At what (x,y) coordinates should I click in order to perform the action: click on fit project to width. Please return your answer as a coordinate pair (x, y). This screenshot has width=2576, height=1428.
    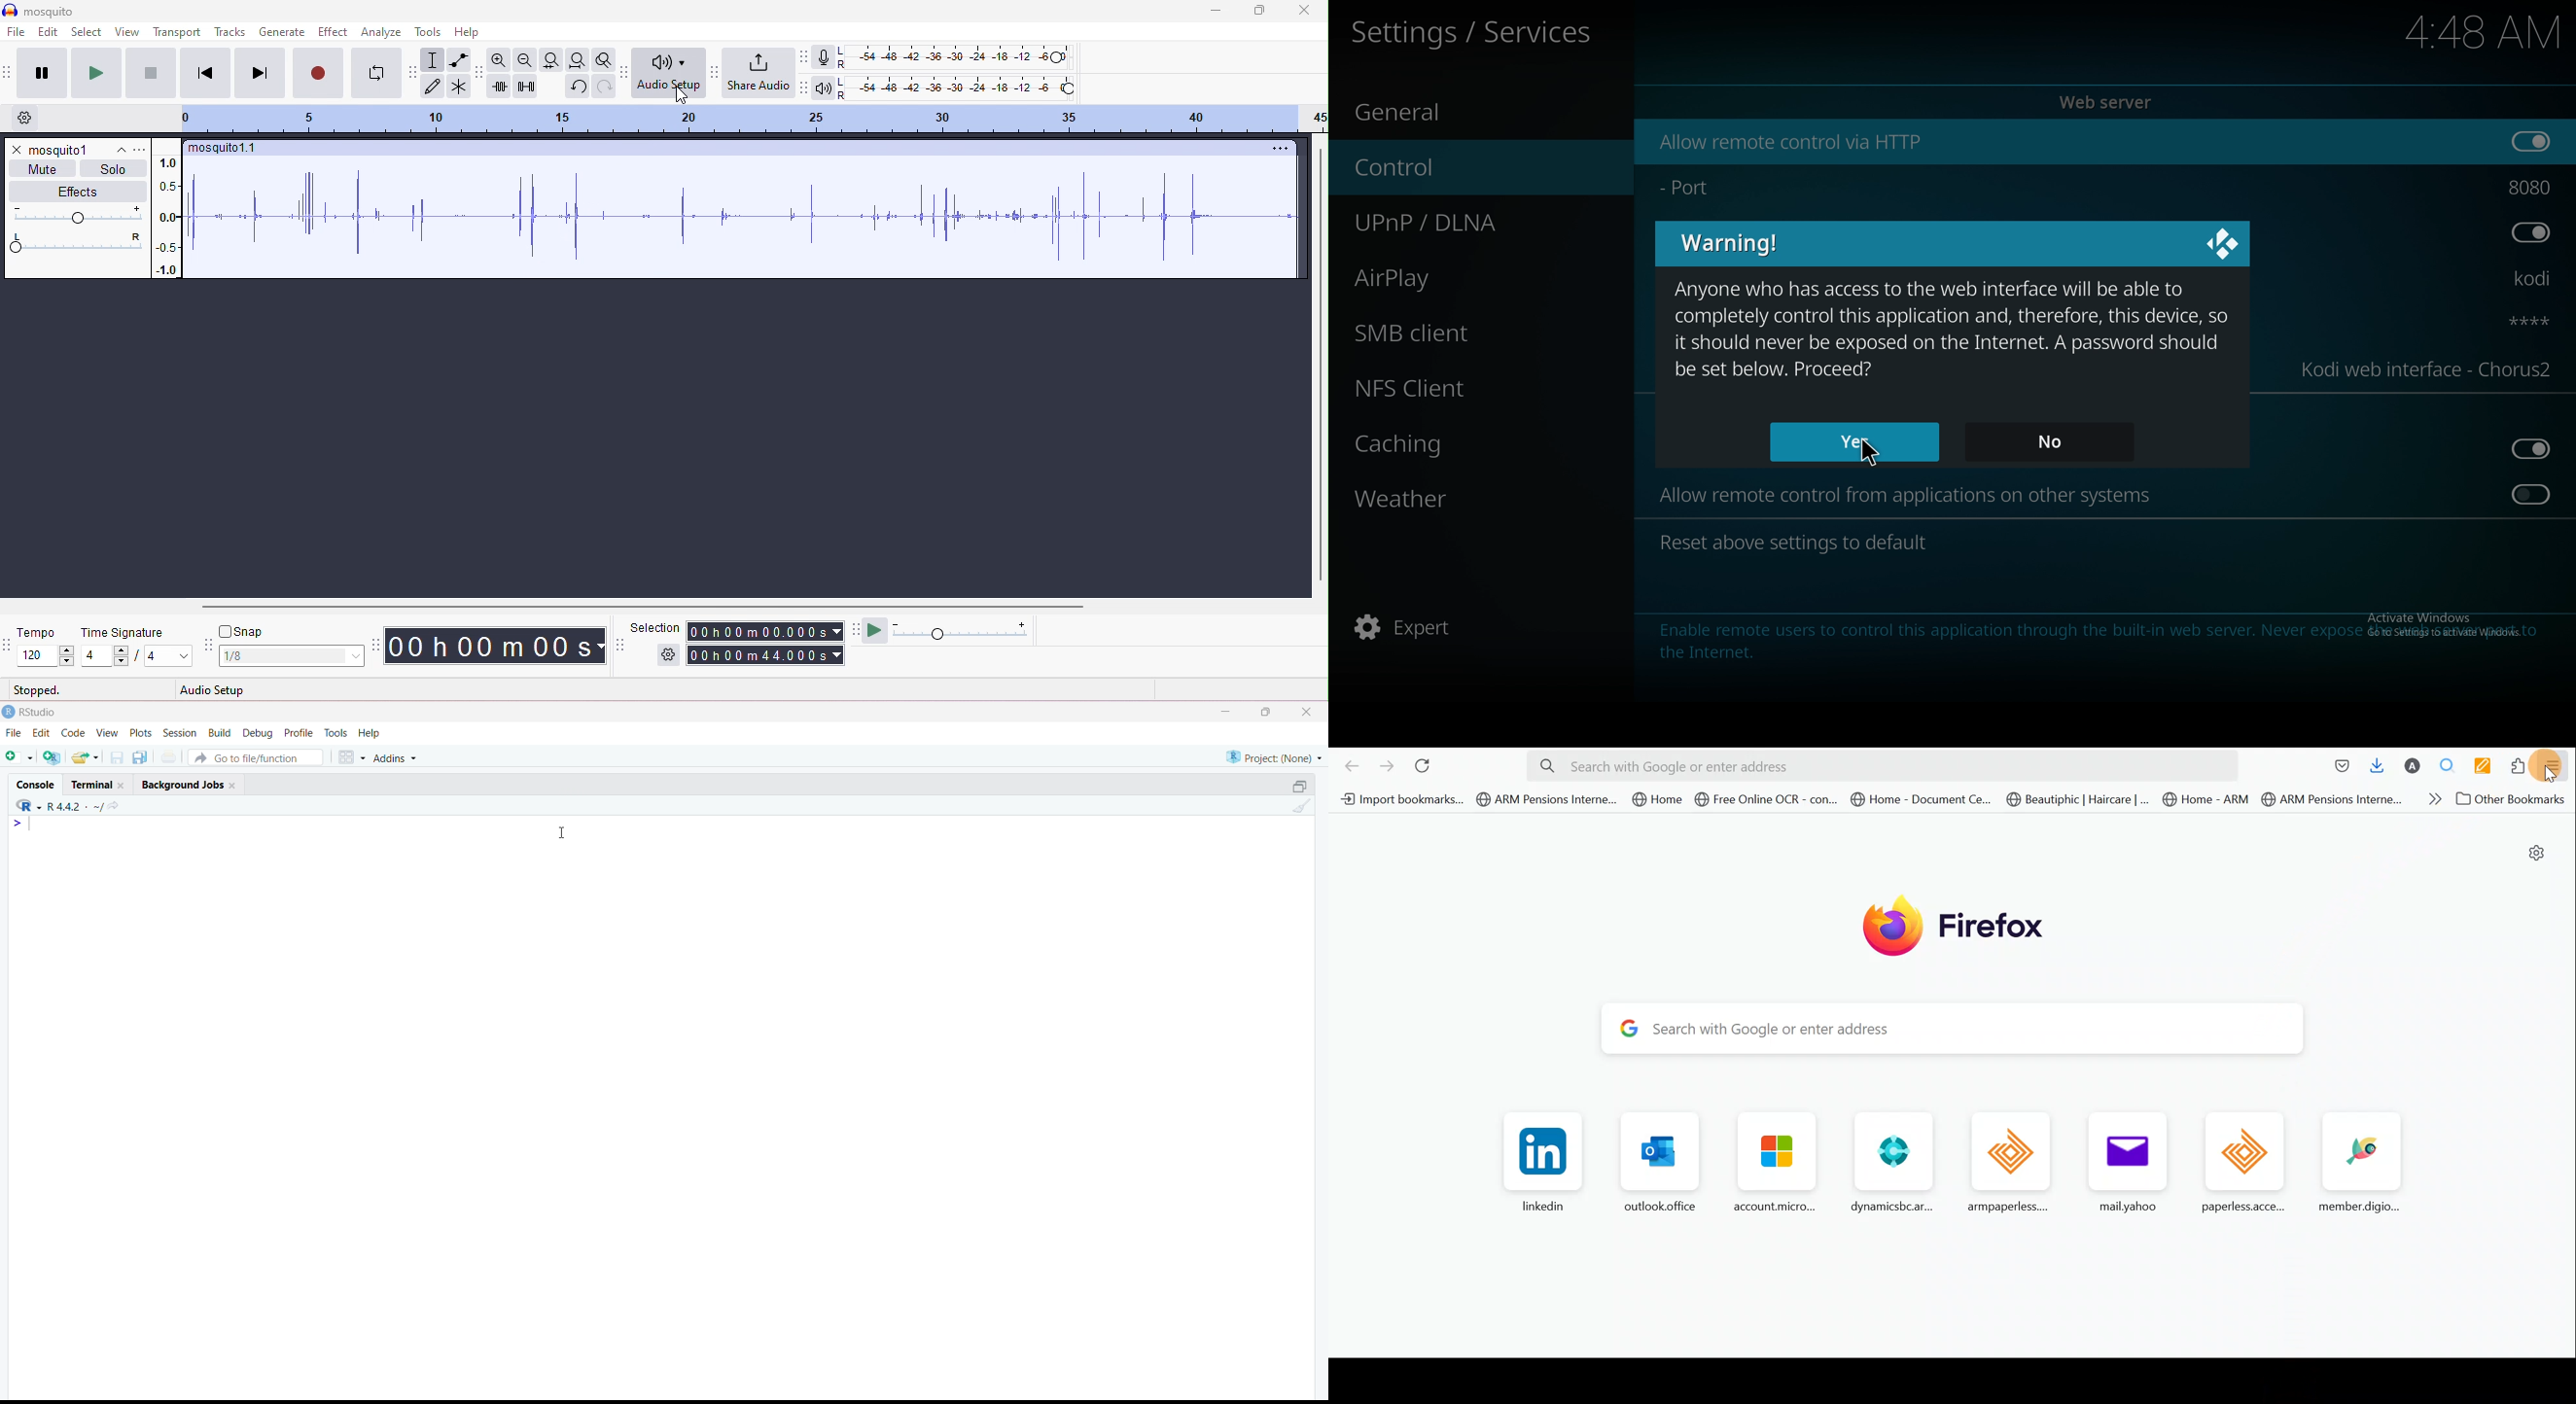
    Looking at the image, I should click on (577, 60).